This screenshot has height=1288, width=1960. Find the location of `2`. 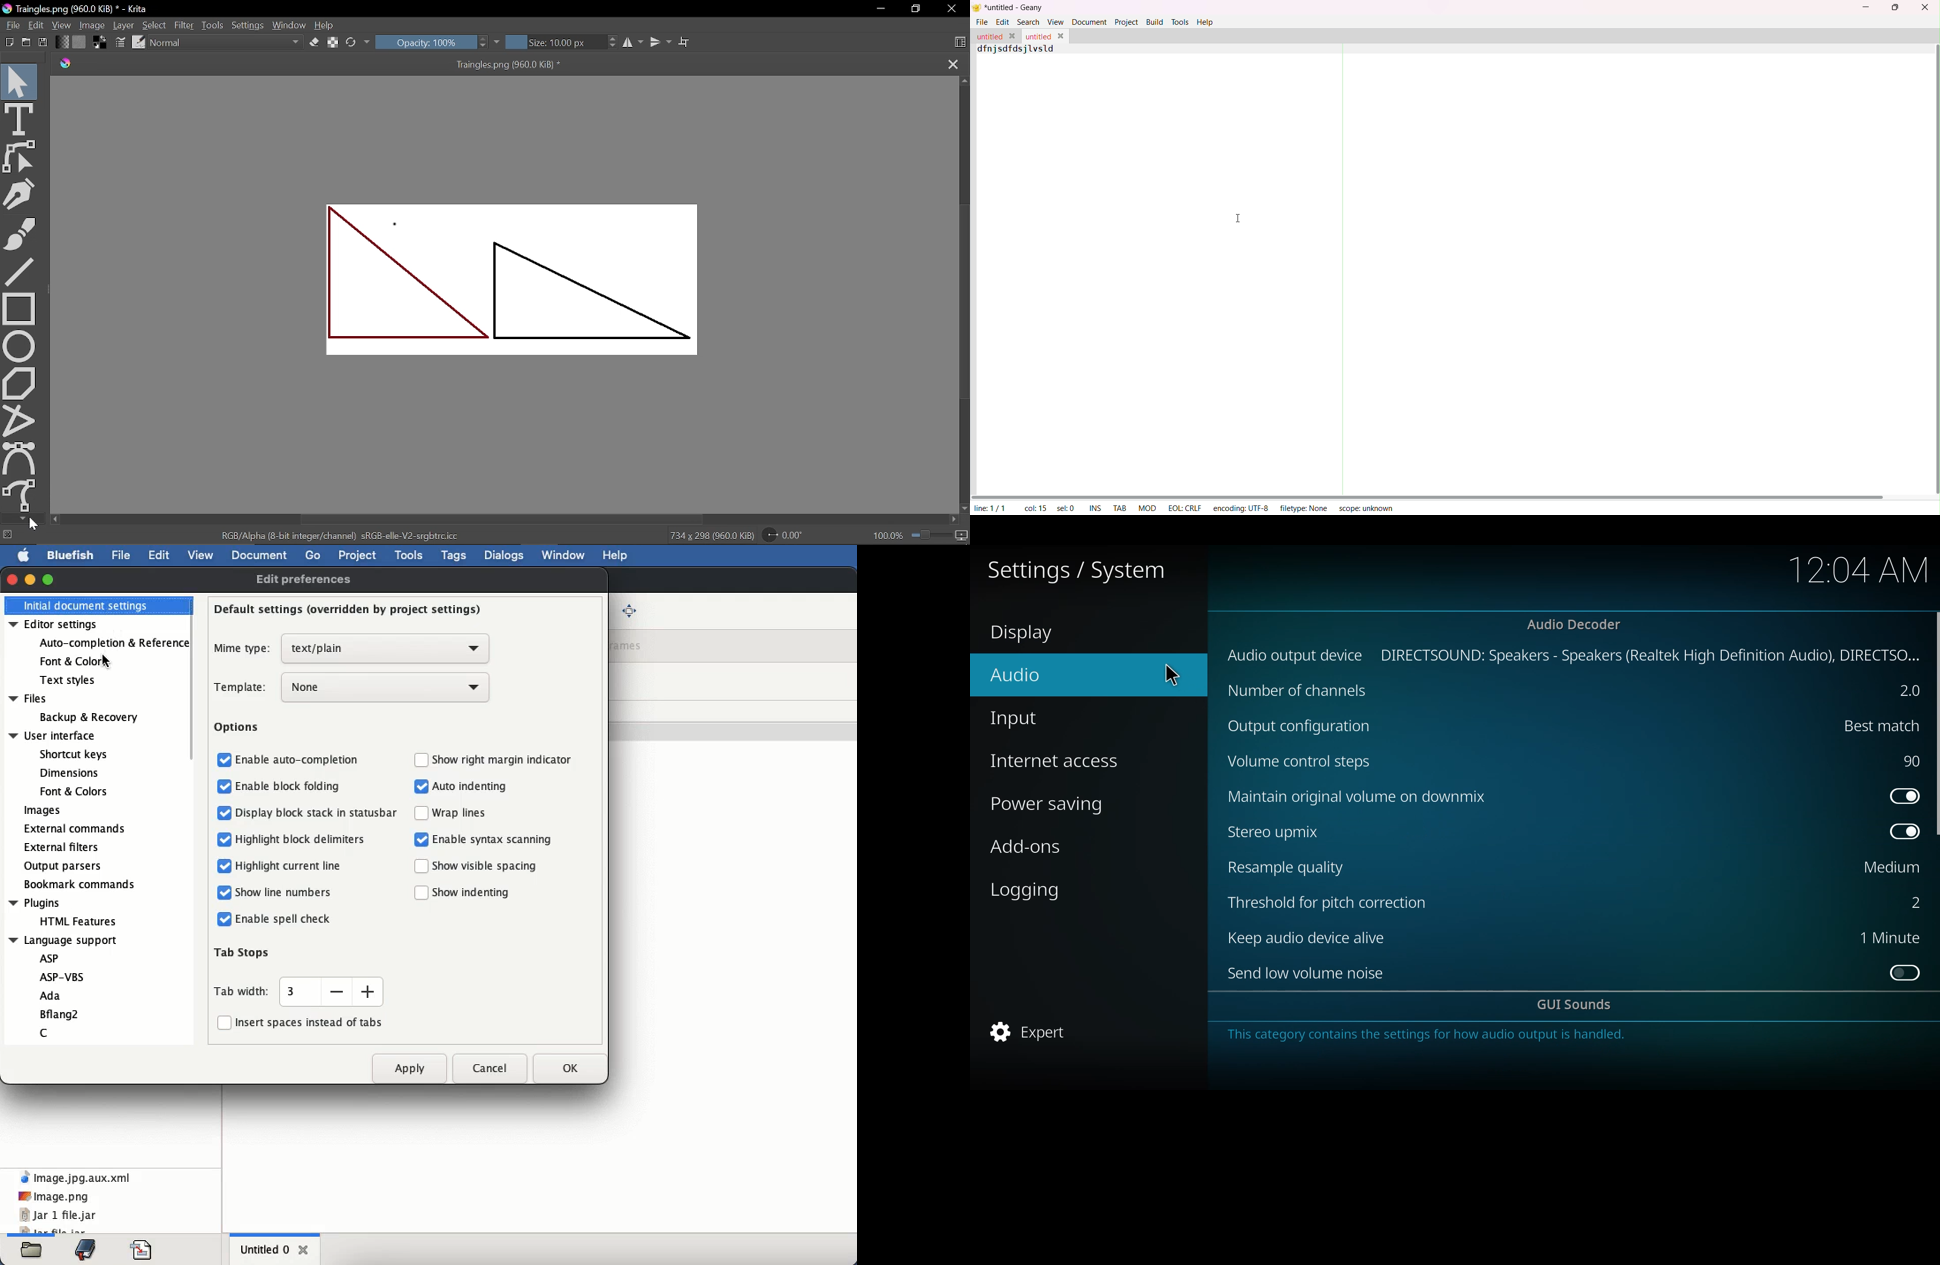

2 is located at coordinates (1912, 904).